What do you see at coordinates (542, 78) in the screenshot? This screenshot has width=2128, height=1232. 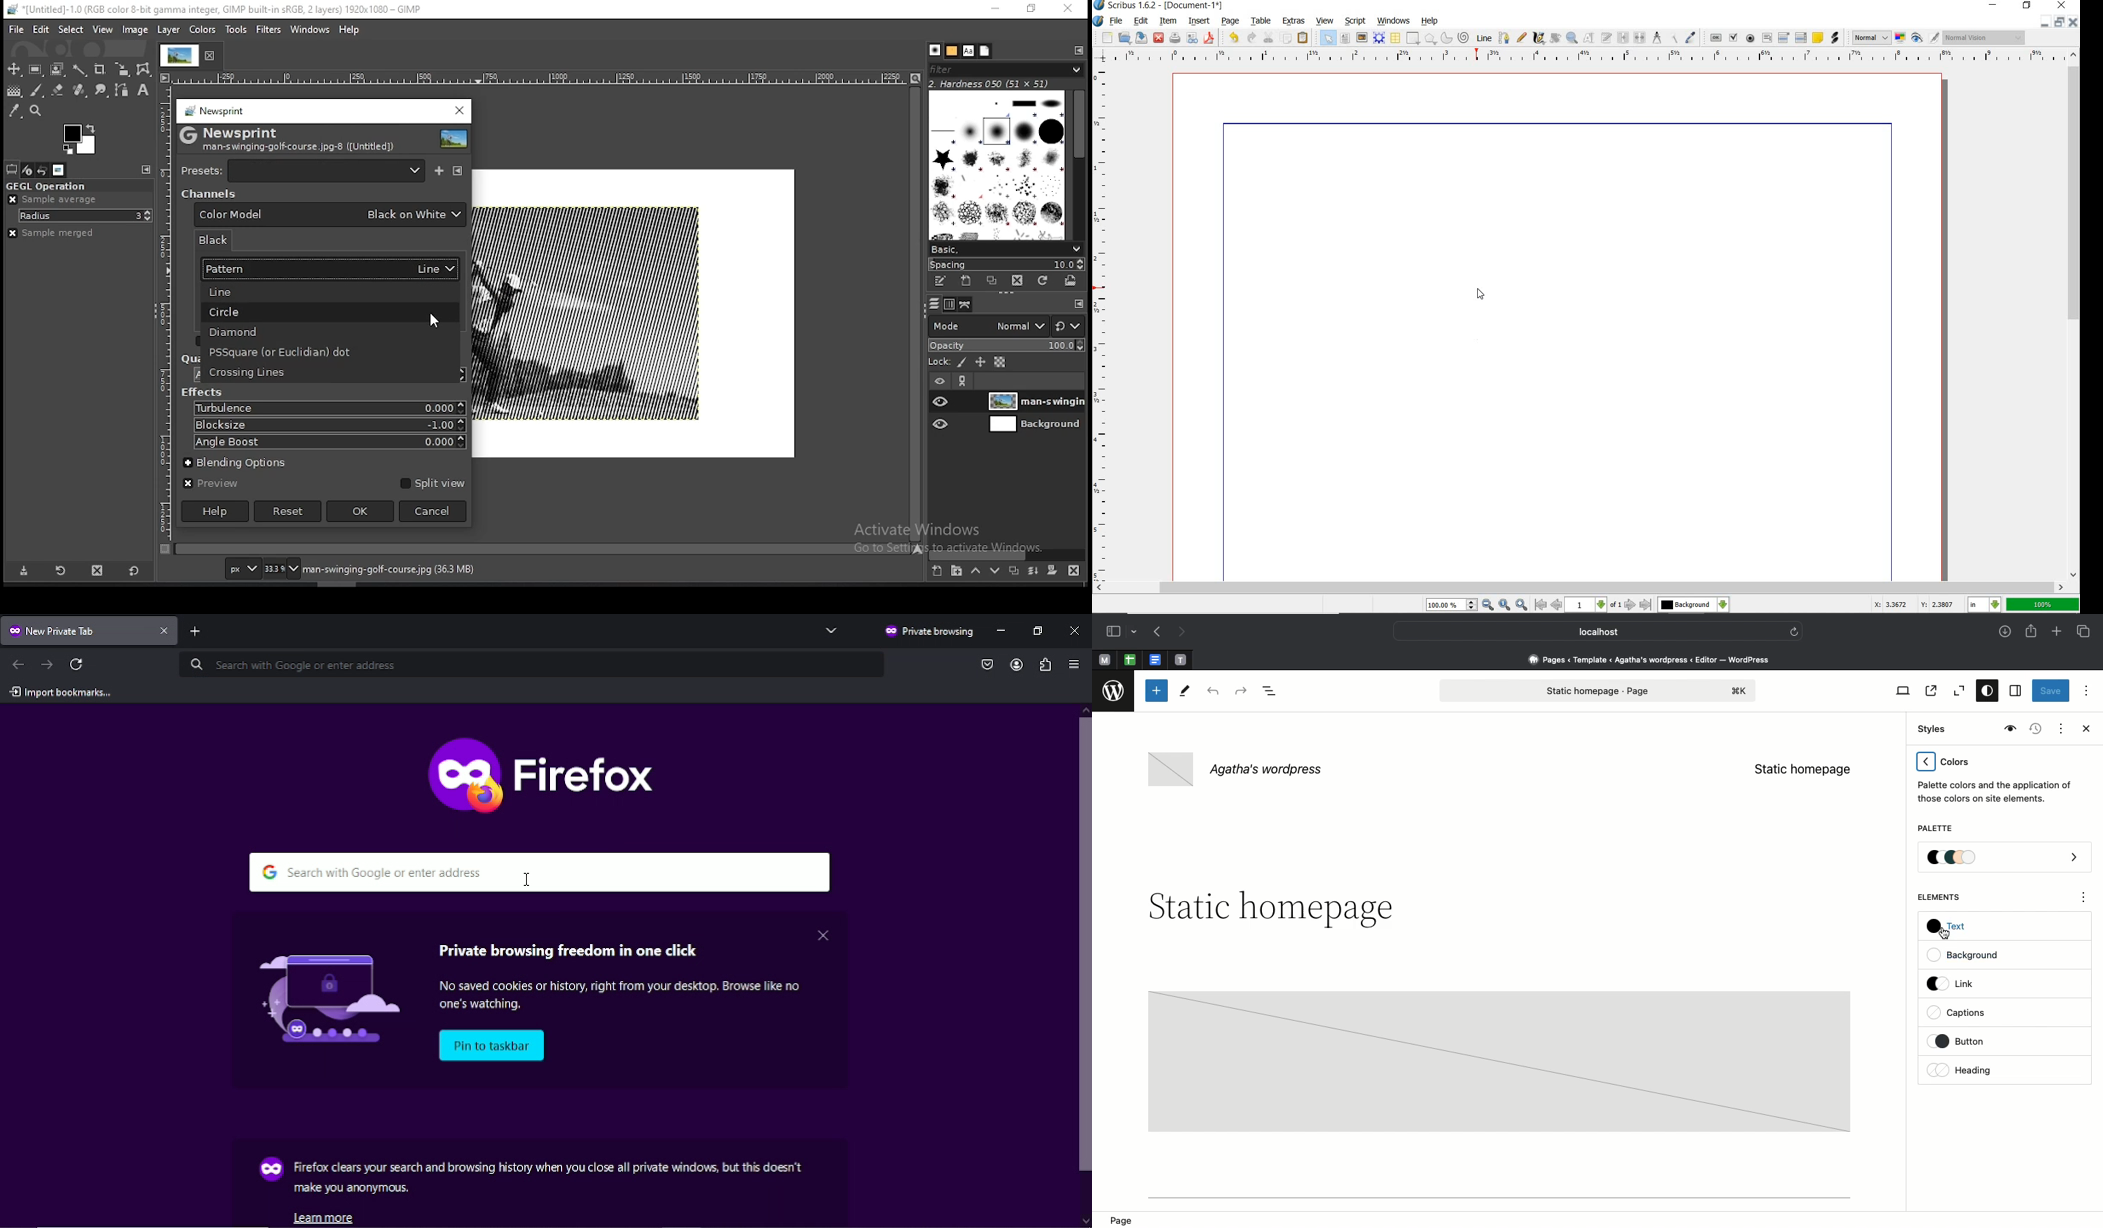 I see `scale (horizontal)` at bounding box center [542, 78].